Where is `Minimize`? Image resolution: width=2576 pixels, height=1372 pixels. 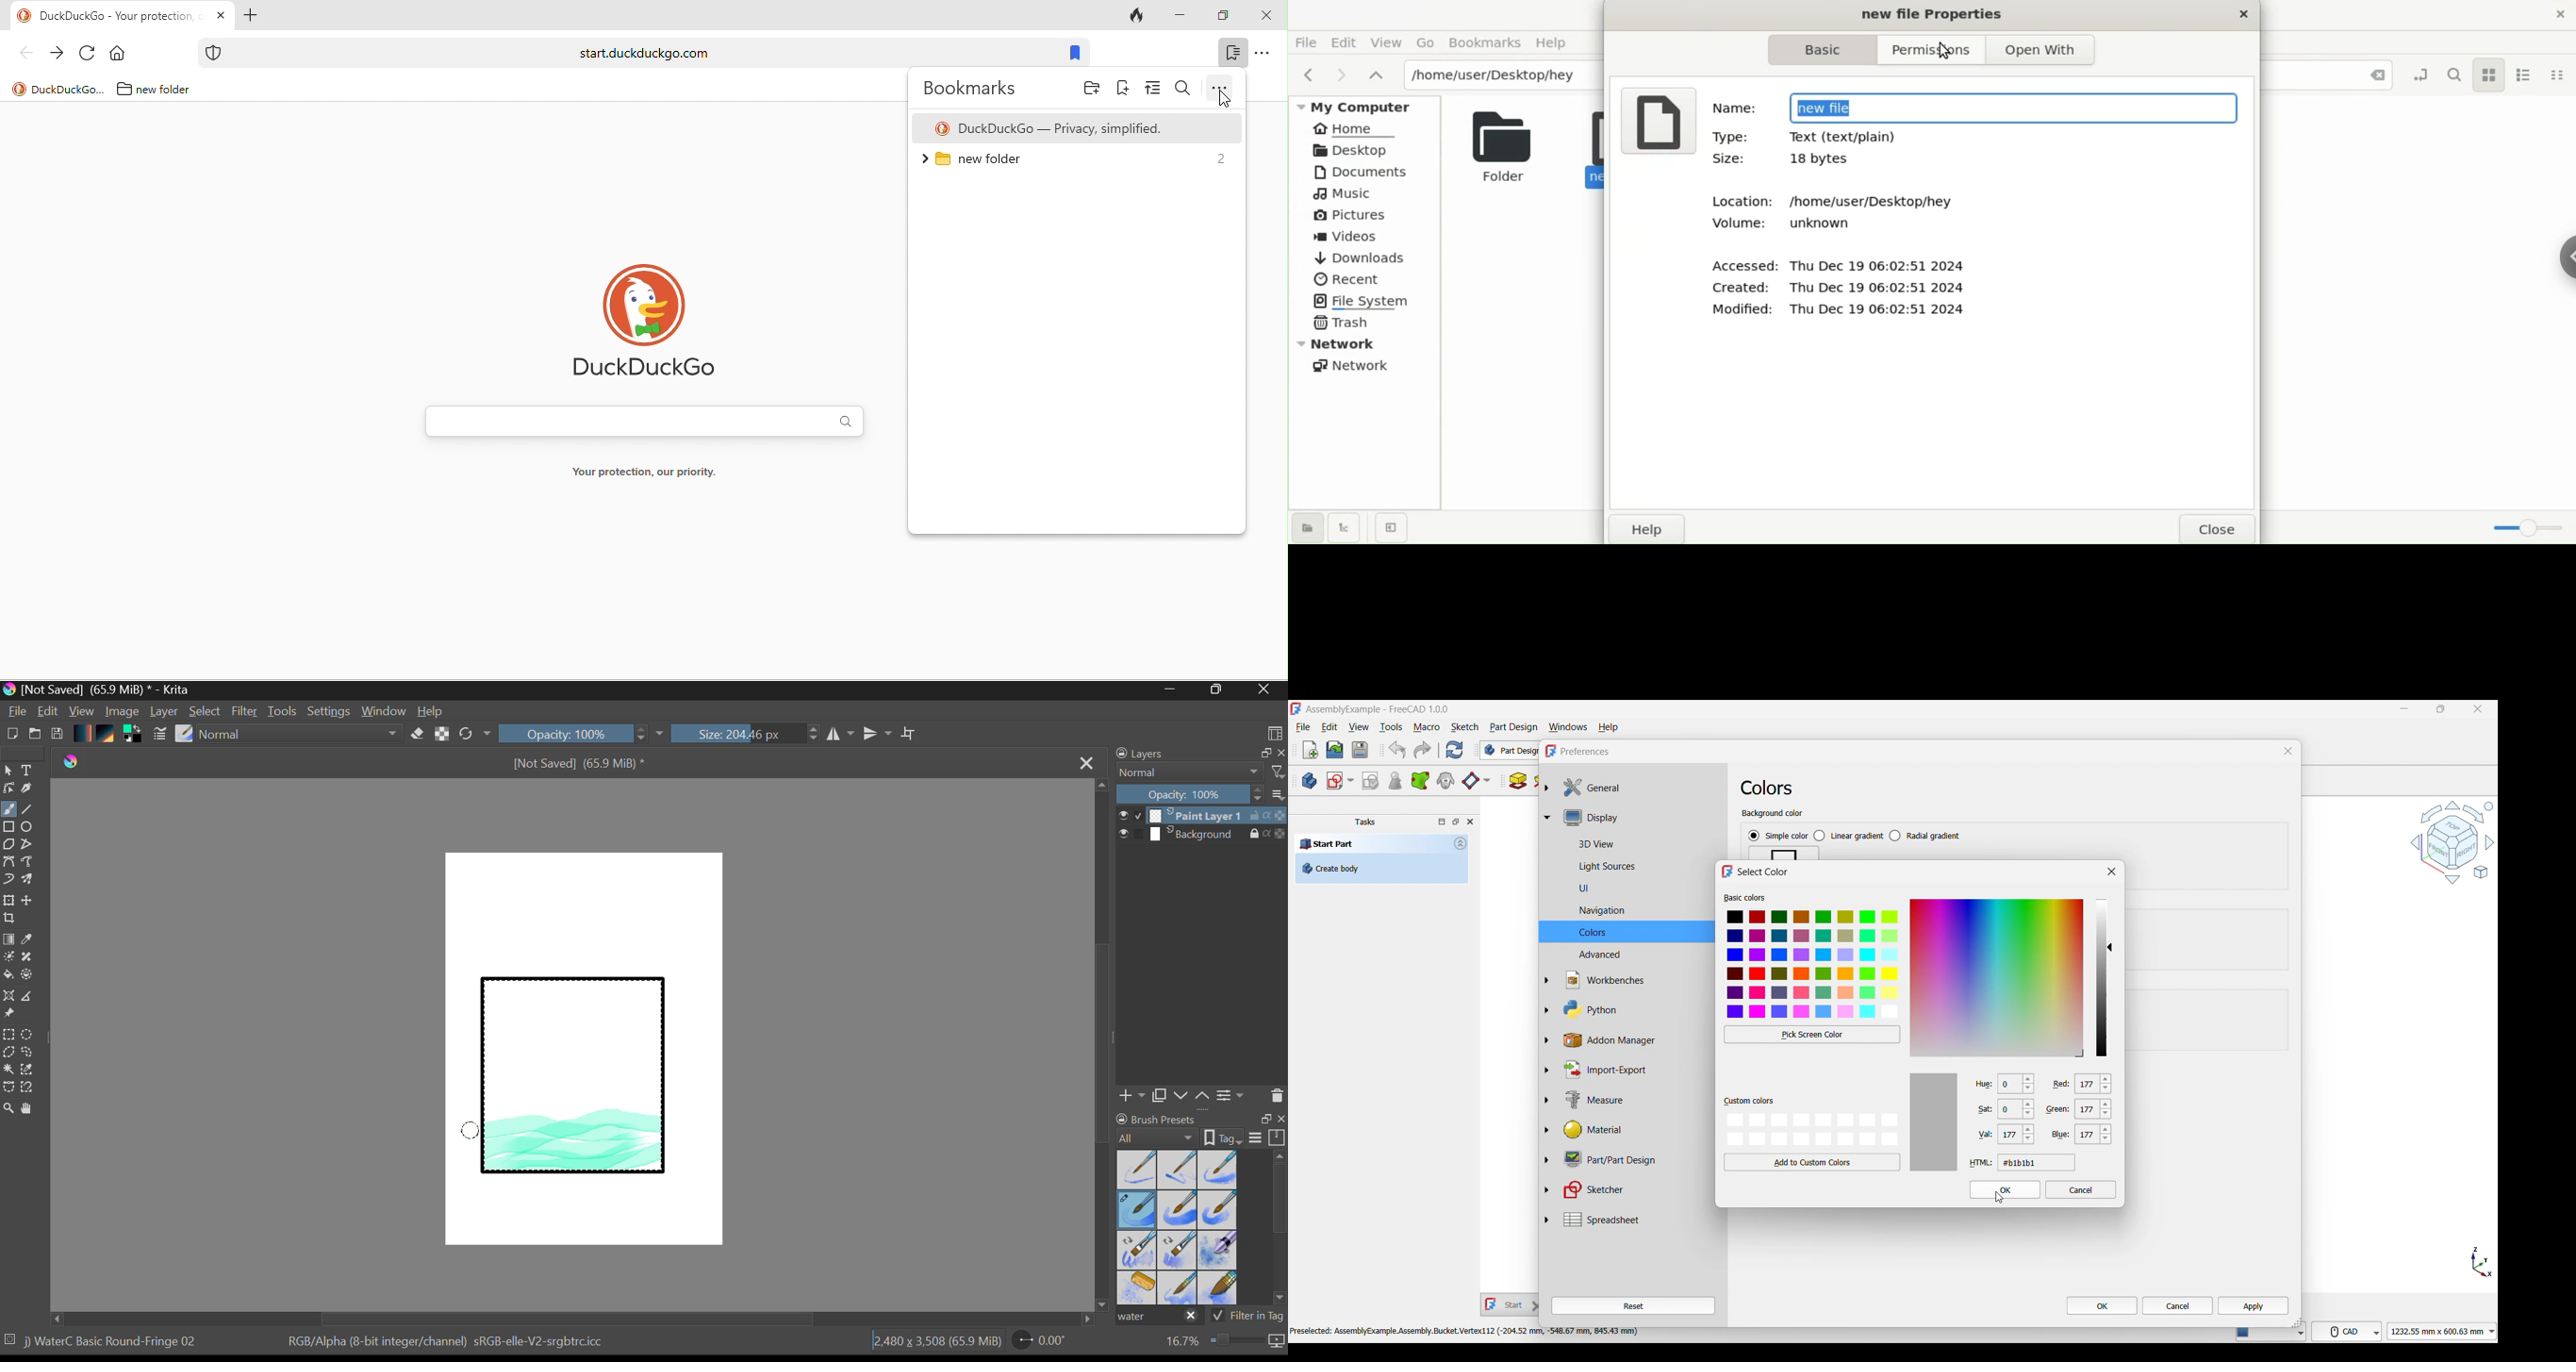
Minimize is located at coordinates (1219, 690).